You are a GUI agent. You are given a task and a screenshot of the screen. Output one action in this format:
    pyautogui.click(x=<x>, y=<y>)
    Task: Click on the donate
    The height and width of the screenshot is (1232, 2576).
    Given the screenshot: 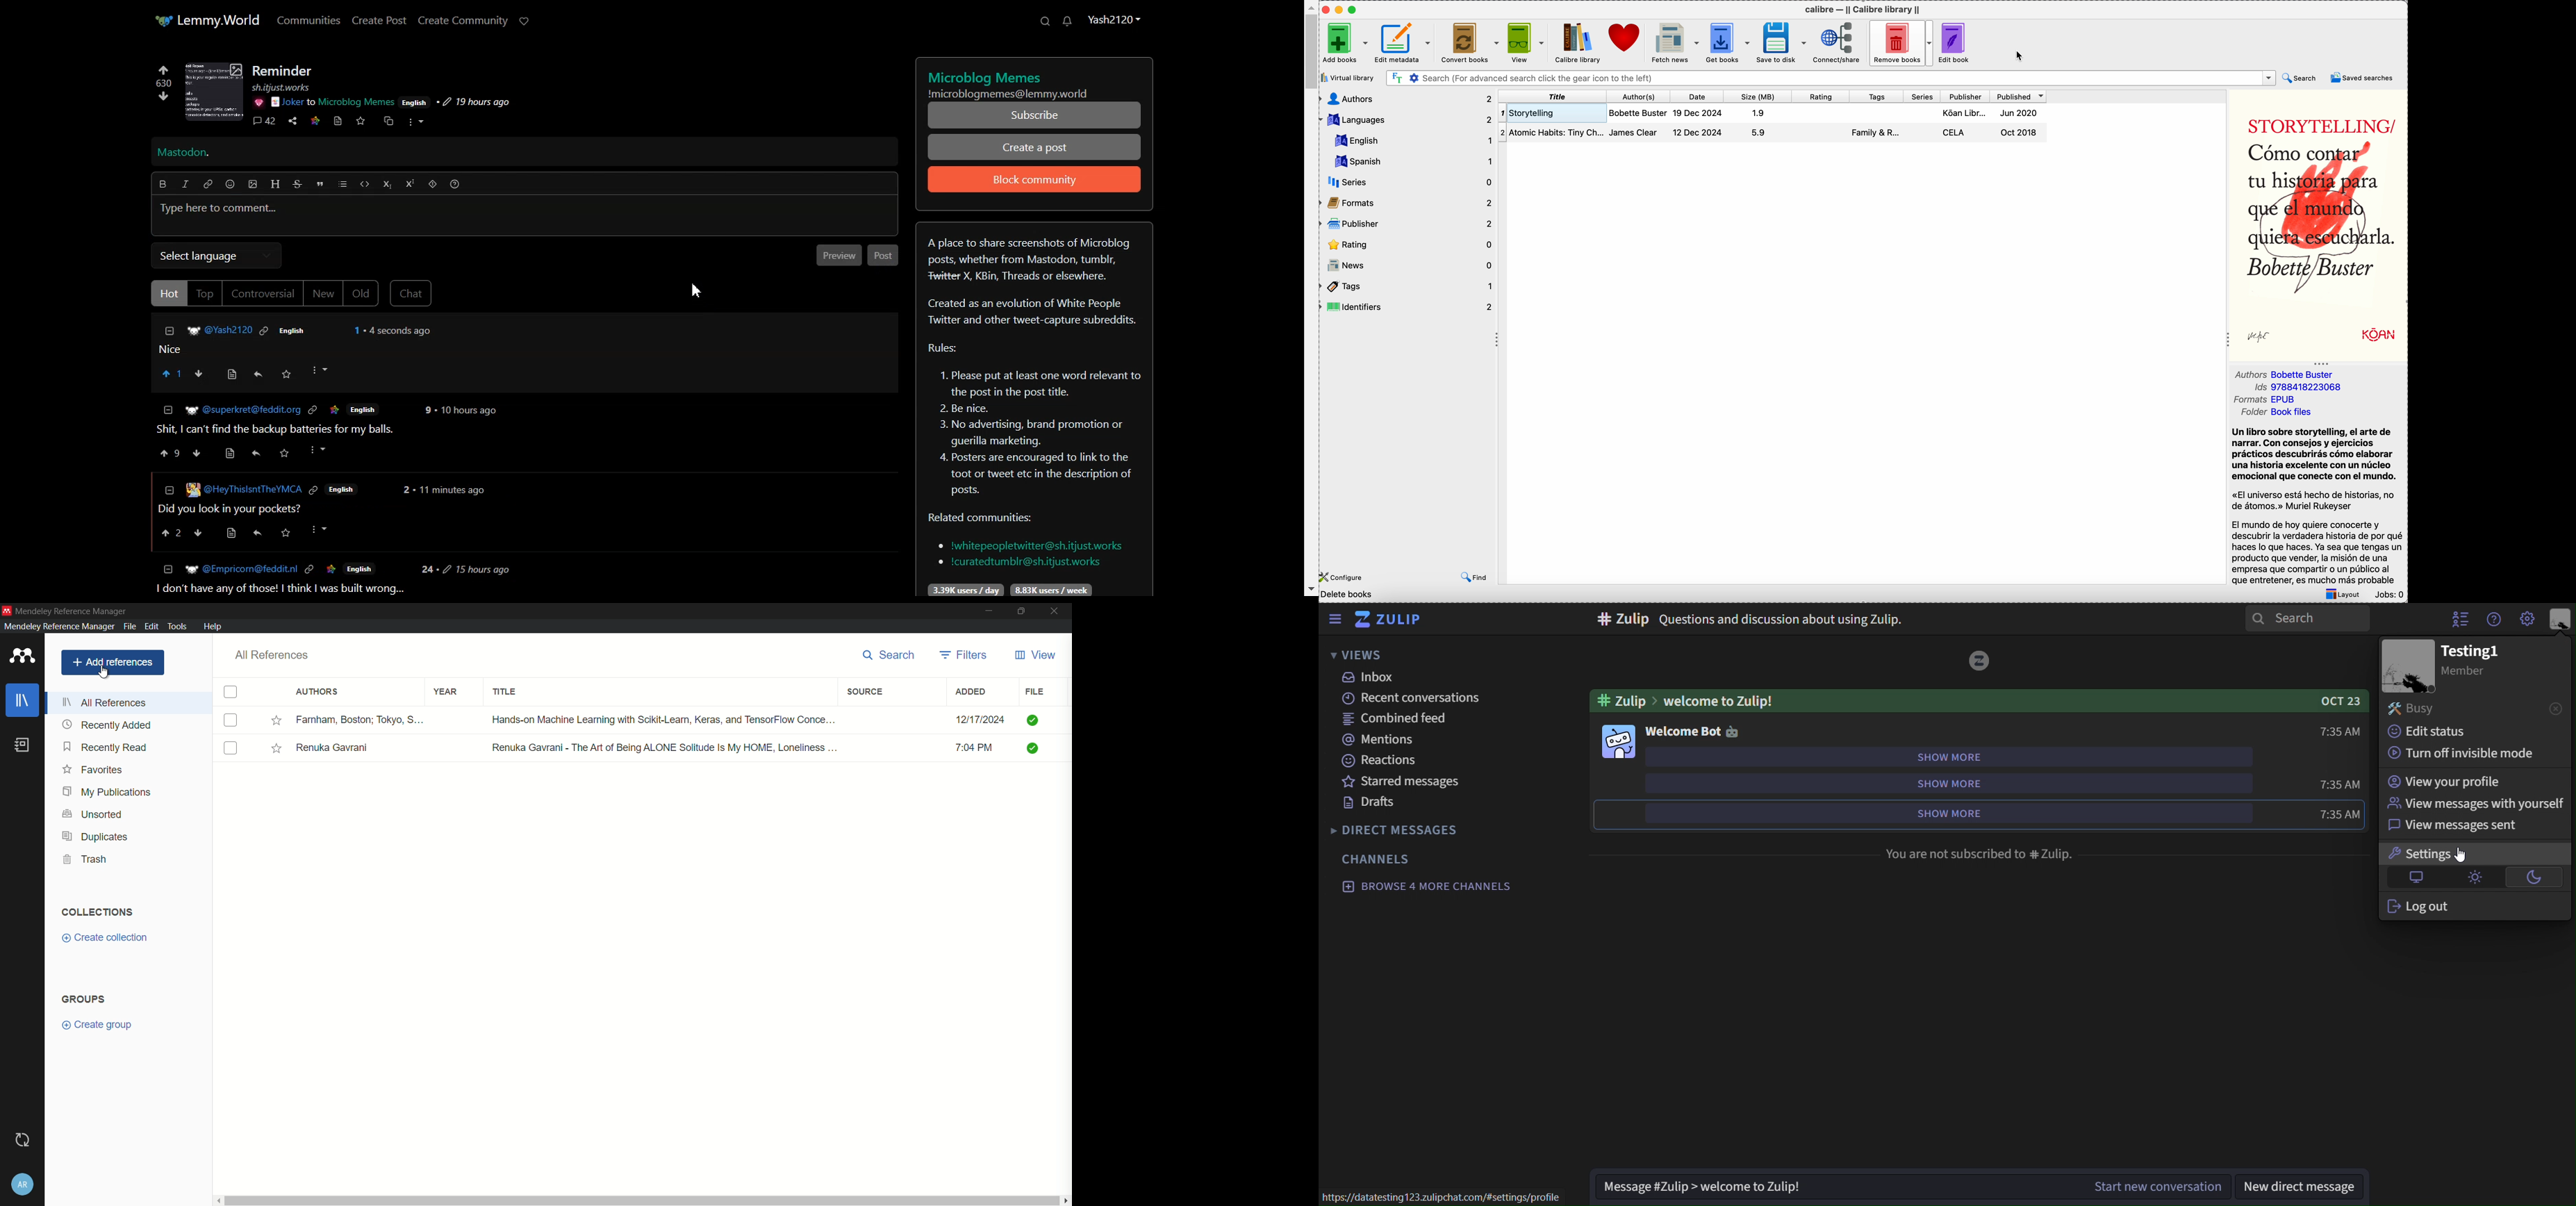 What is the action you would take?
    pyautogui.click(x=1626, y=37)
    